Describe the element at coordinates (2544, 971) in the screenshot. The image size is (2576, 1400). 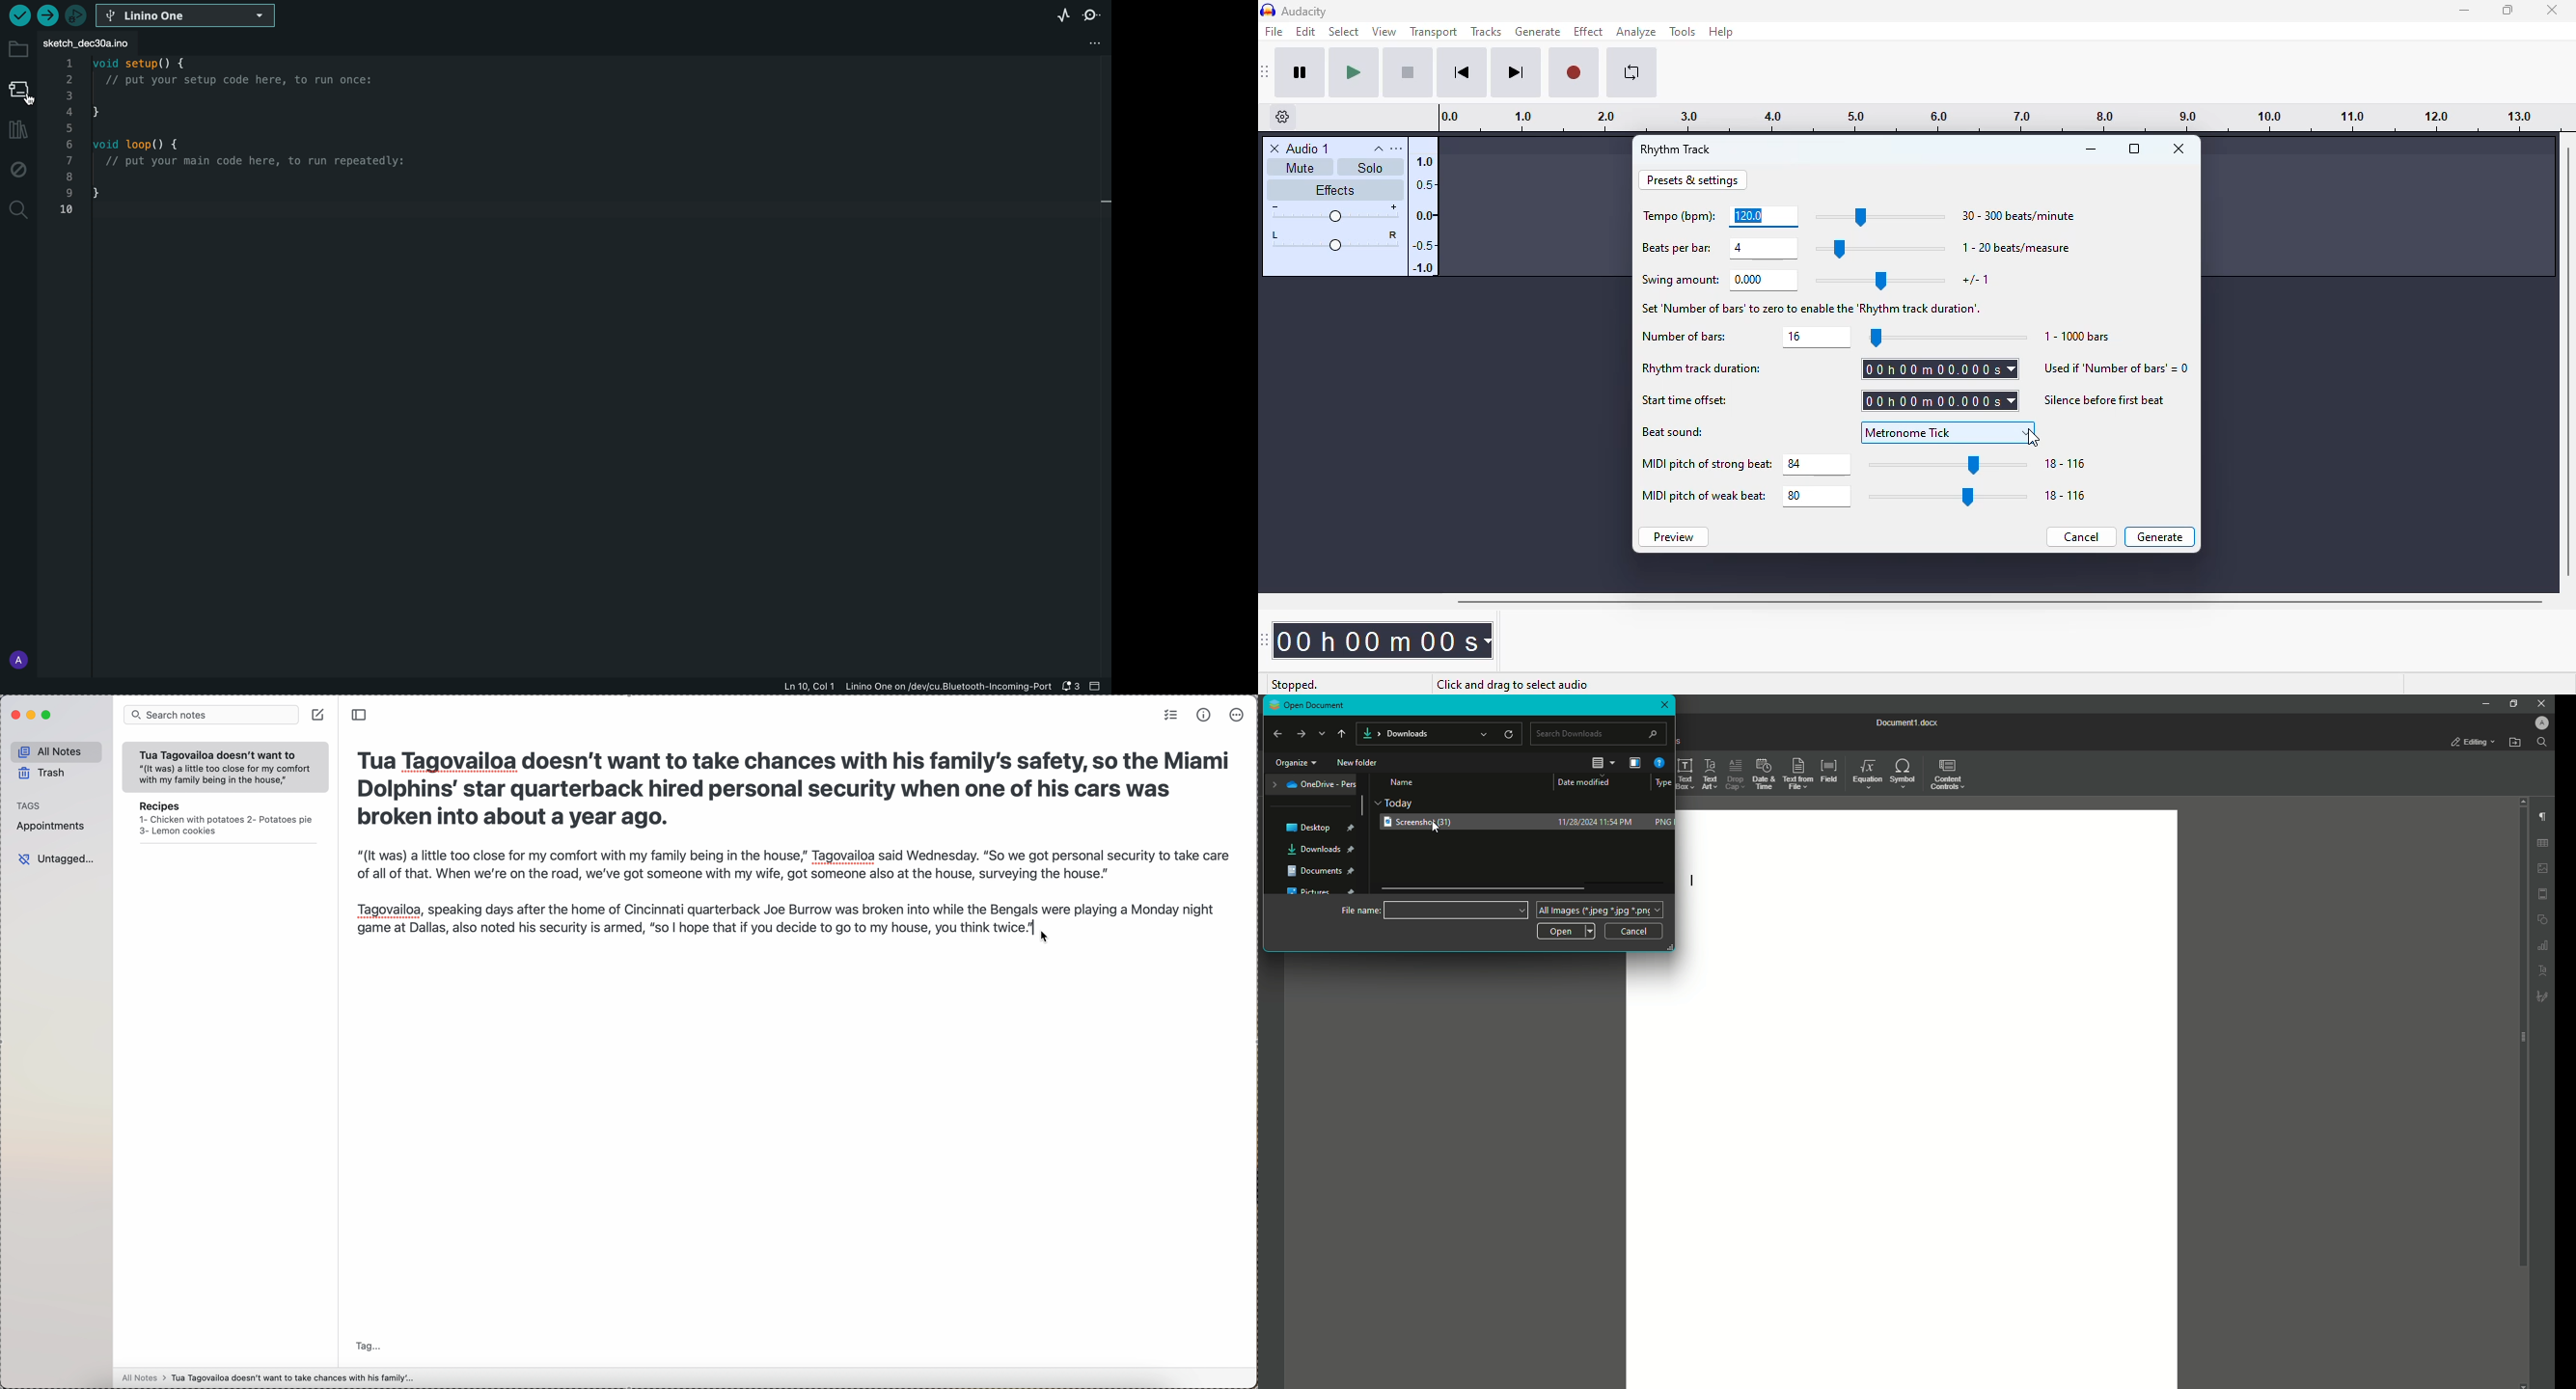
I see `Text Art Settings` at that location.